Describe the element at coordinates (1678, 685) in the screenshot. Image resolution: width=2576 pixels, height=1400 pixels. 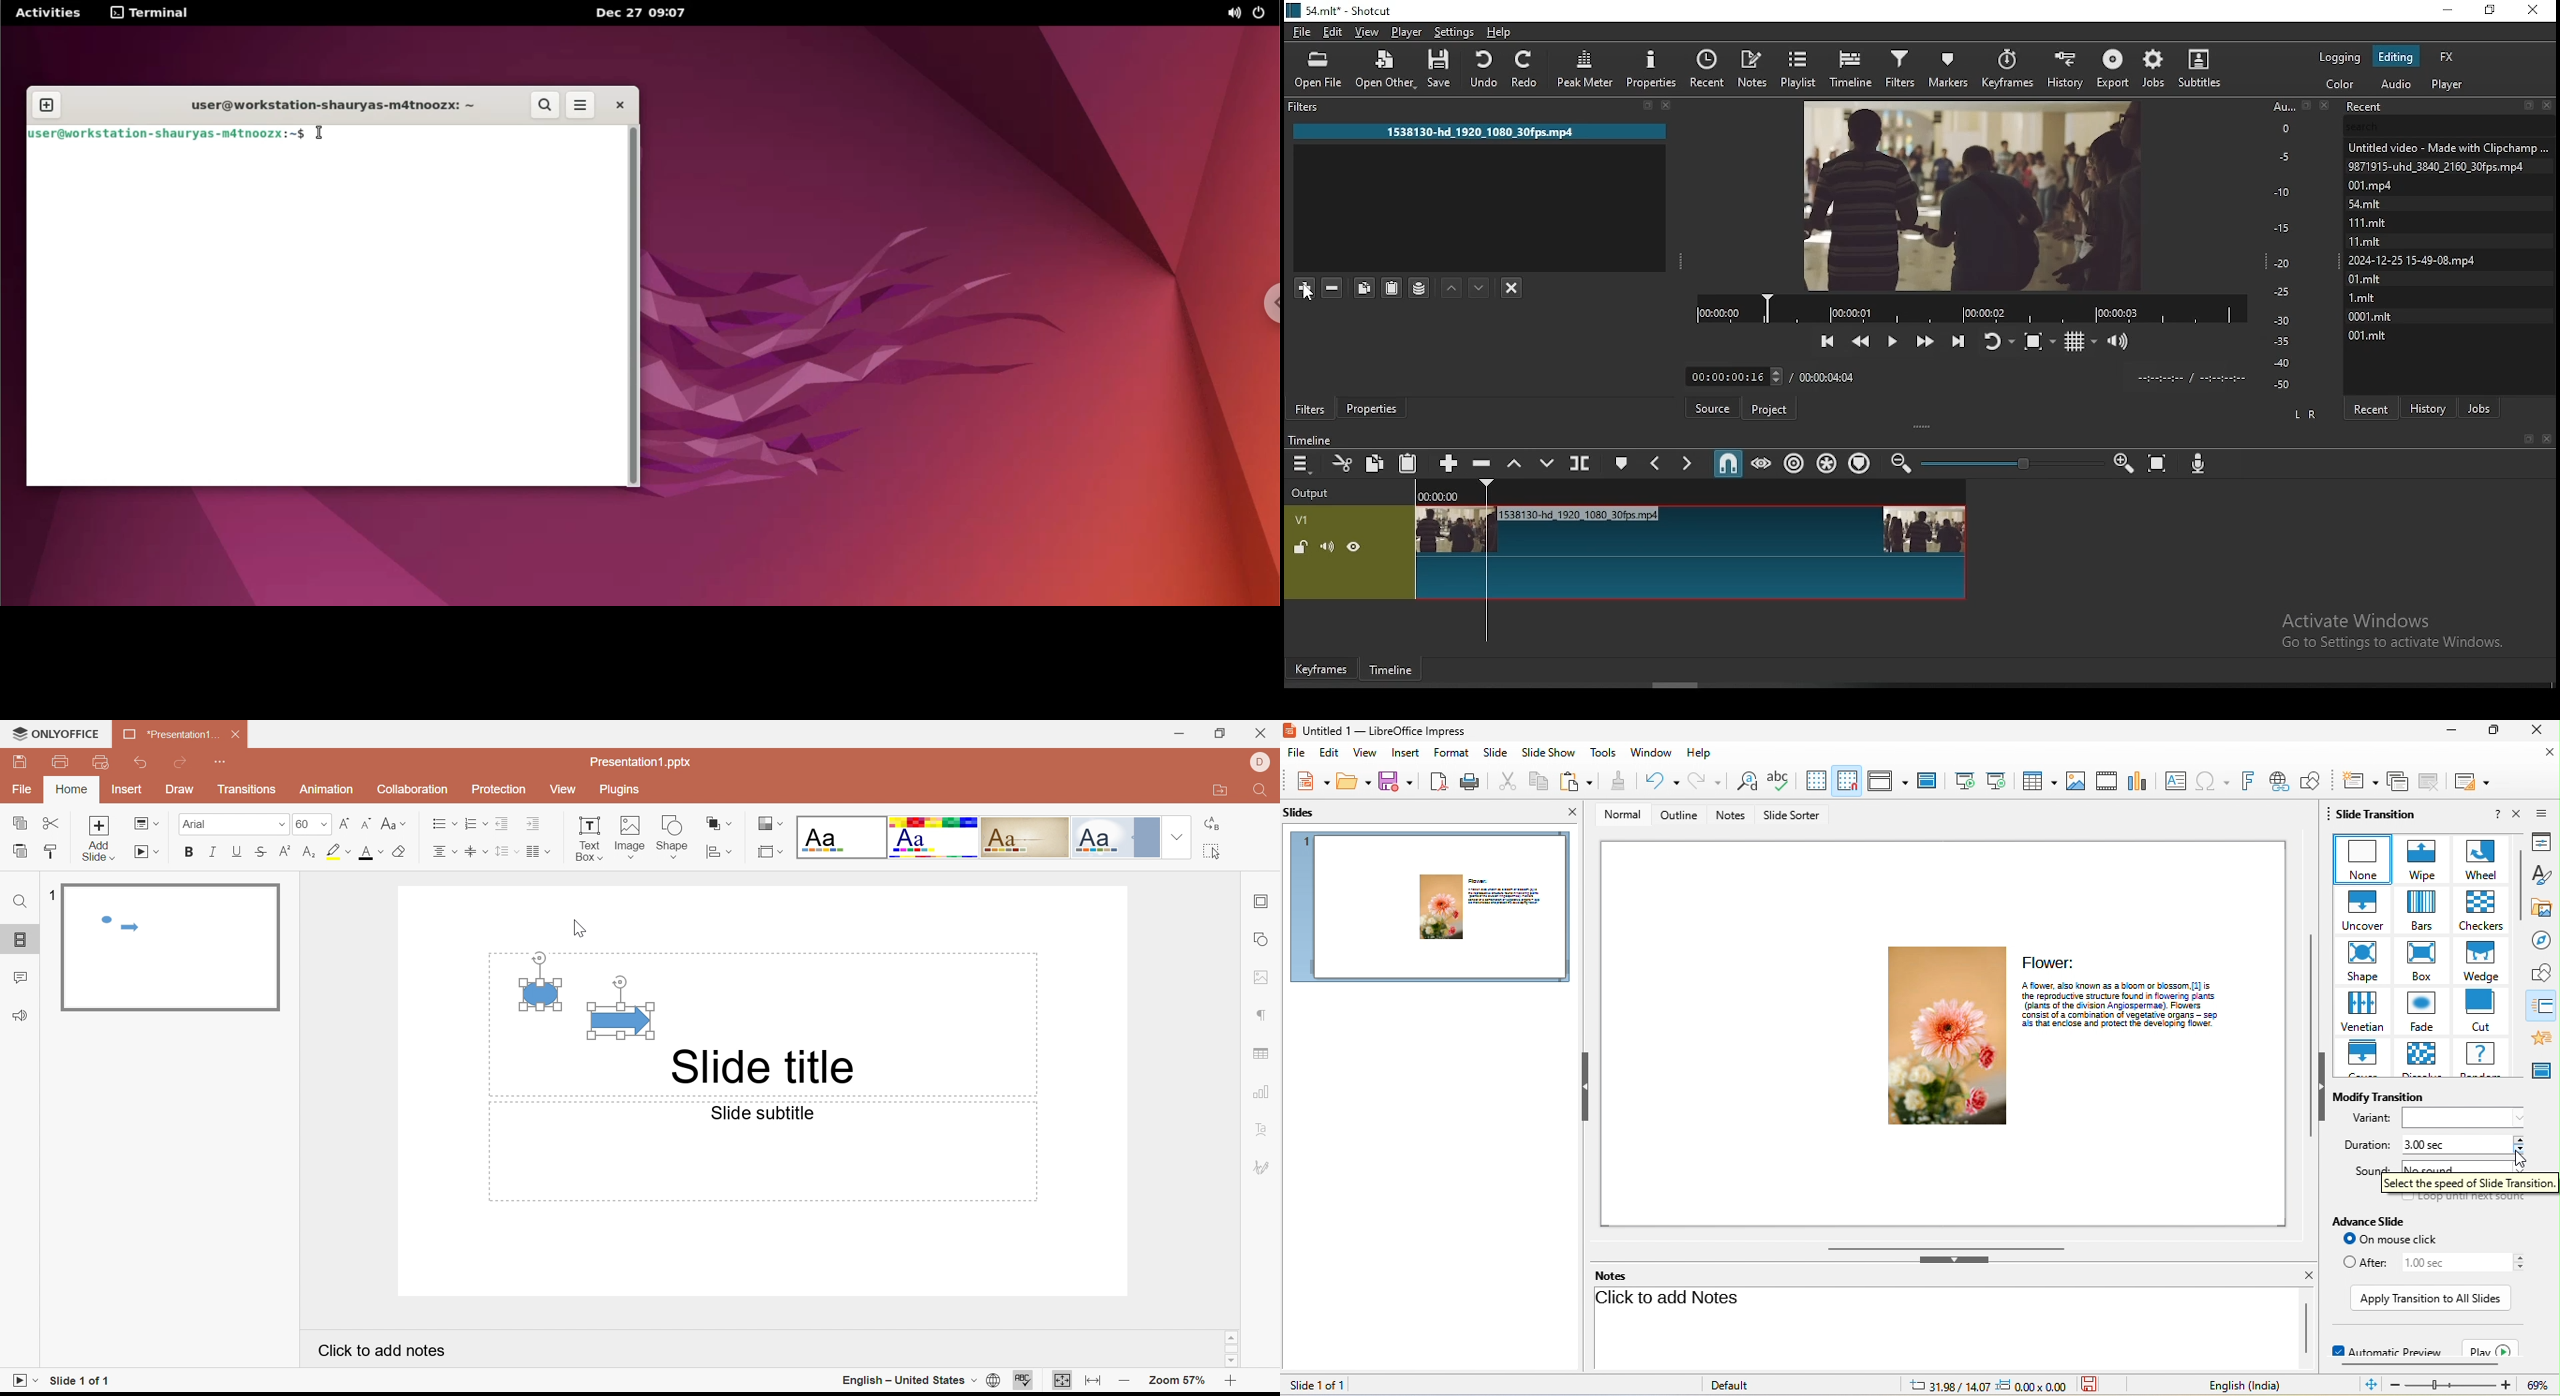
I see `scroll bar` at that location.